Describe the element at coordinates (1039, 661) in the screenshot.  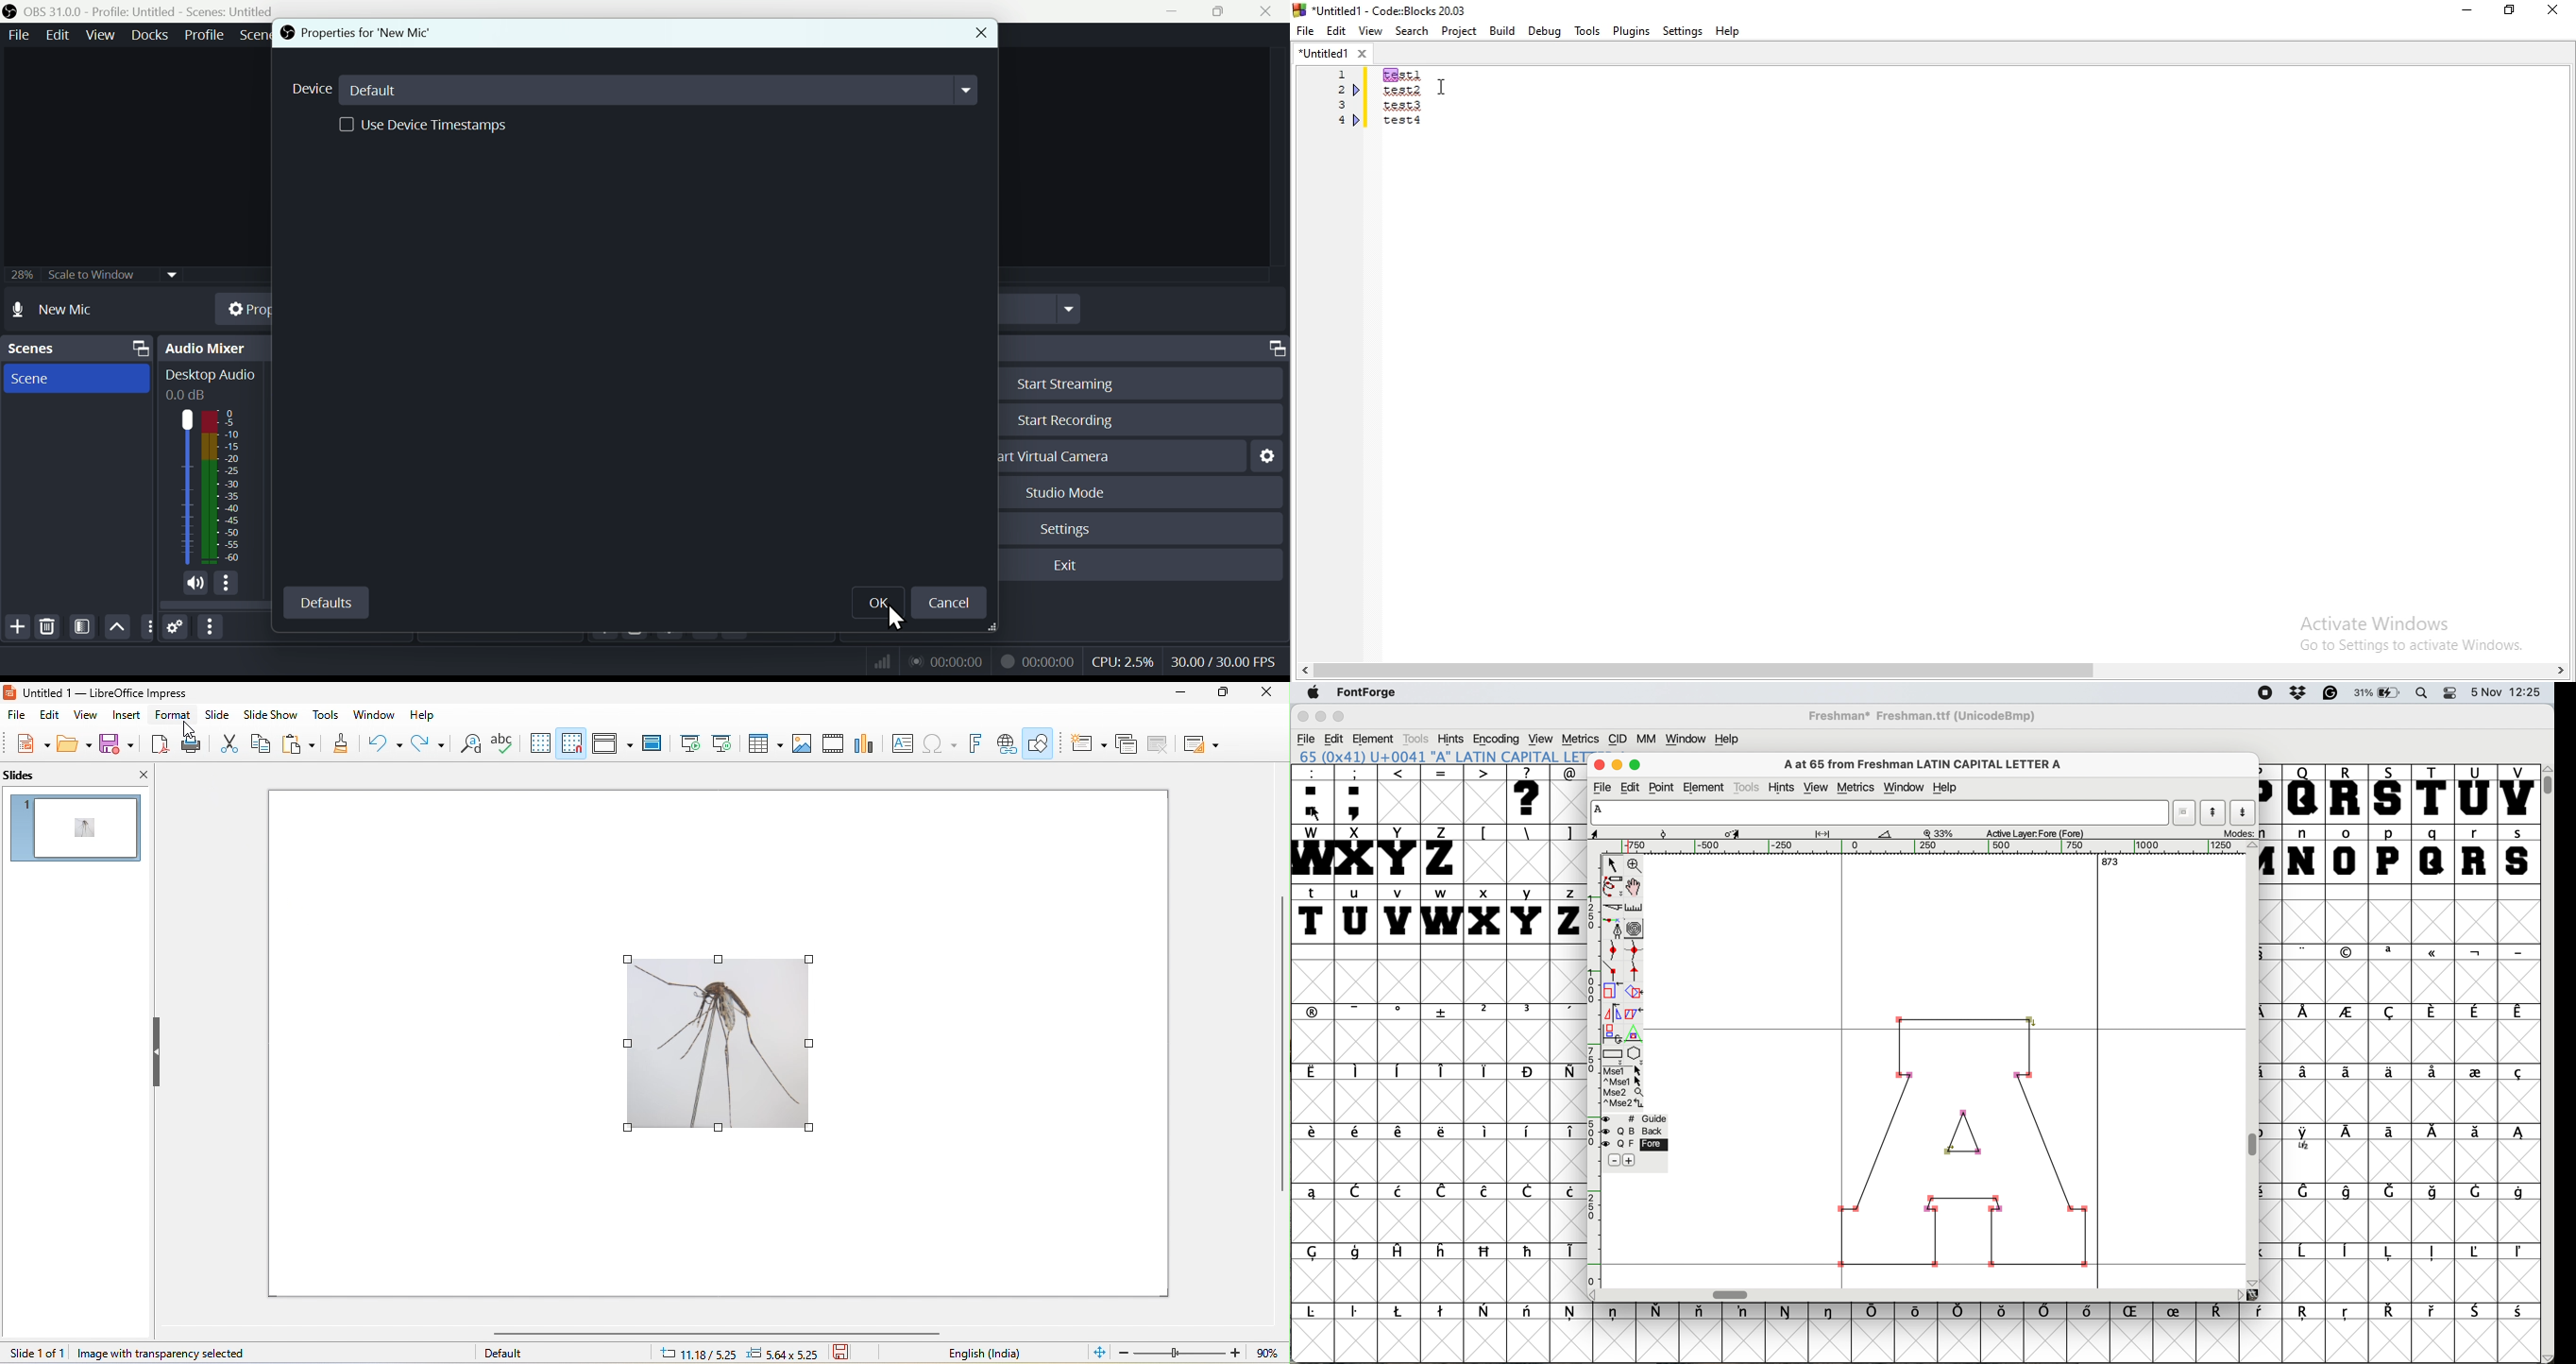
I see `Recording Status` at that location.